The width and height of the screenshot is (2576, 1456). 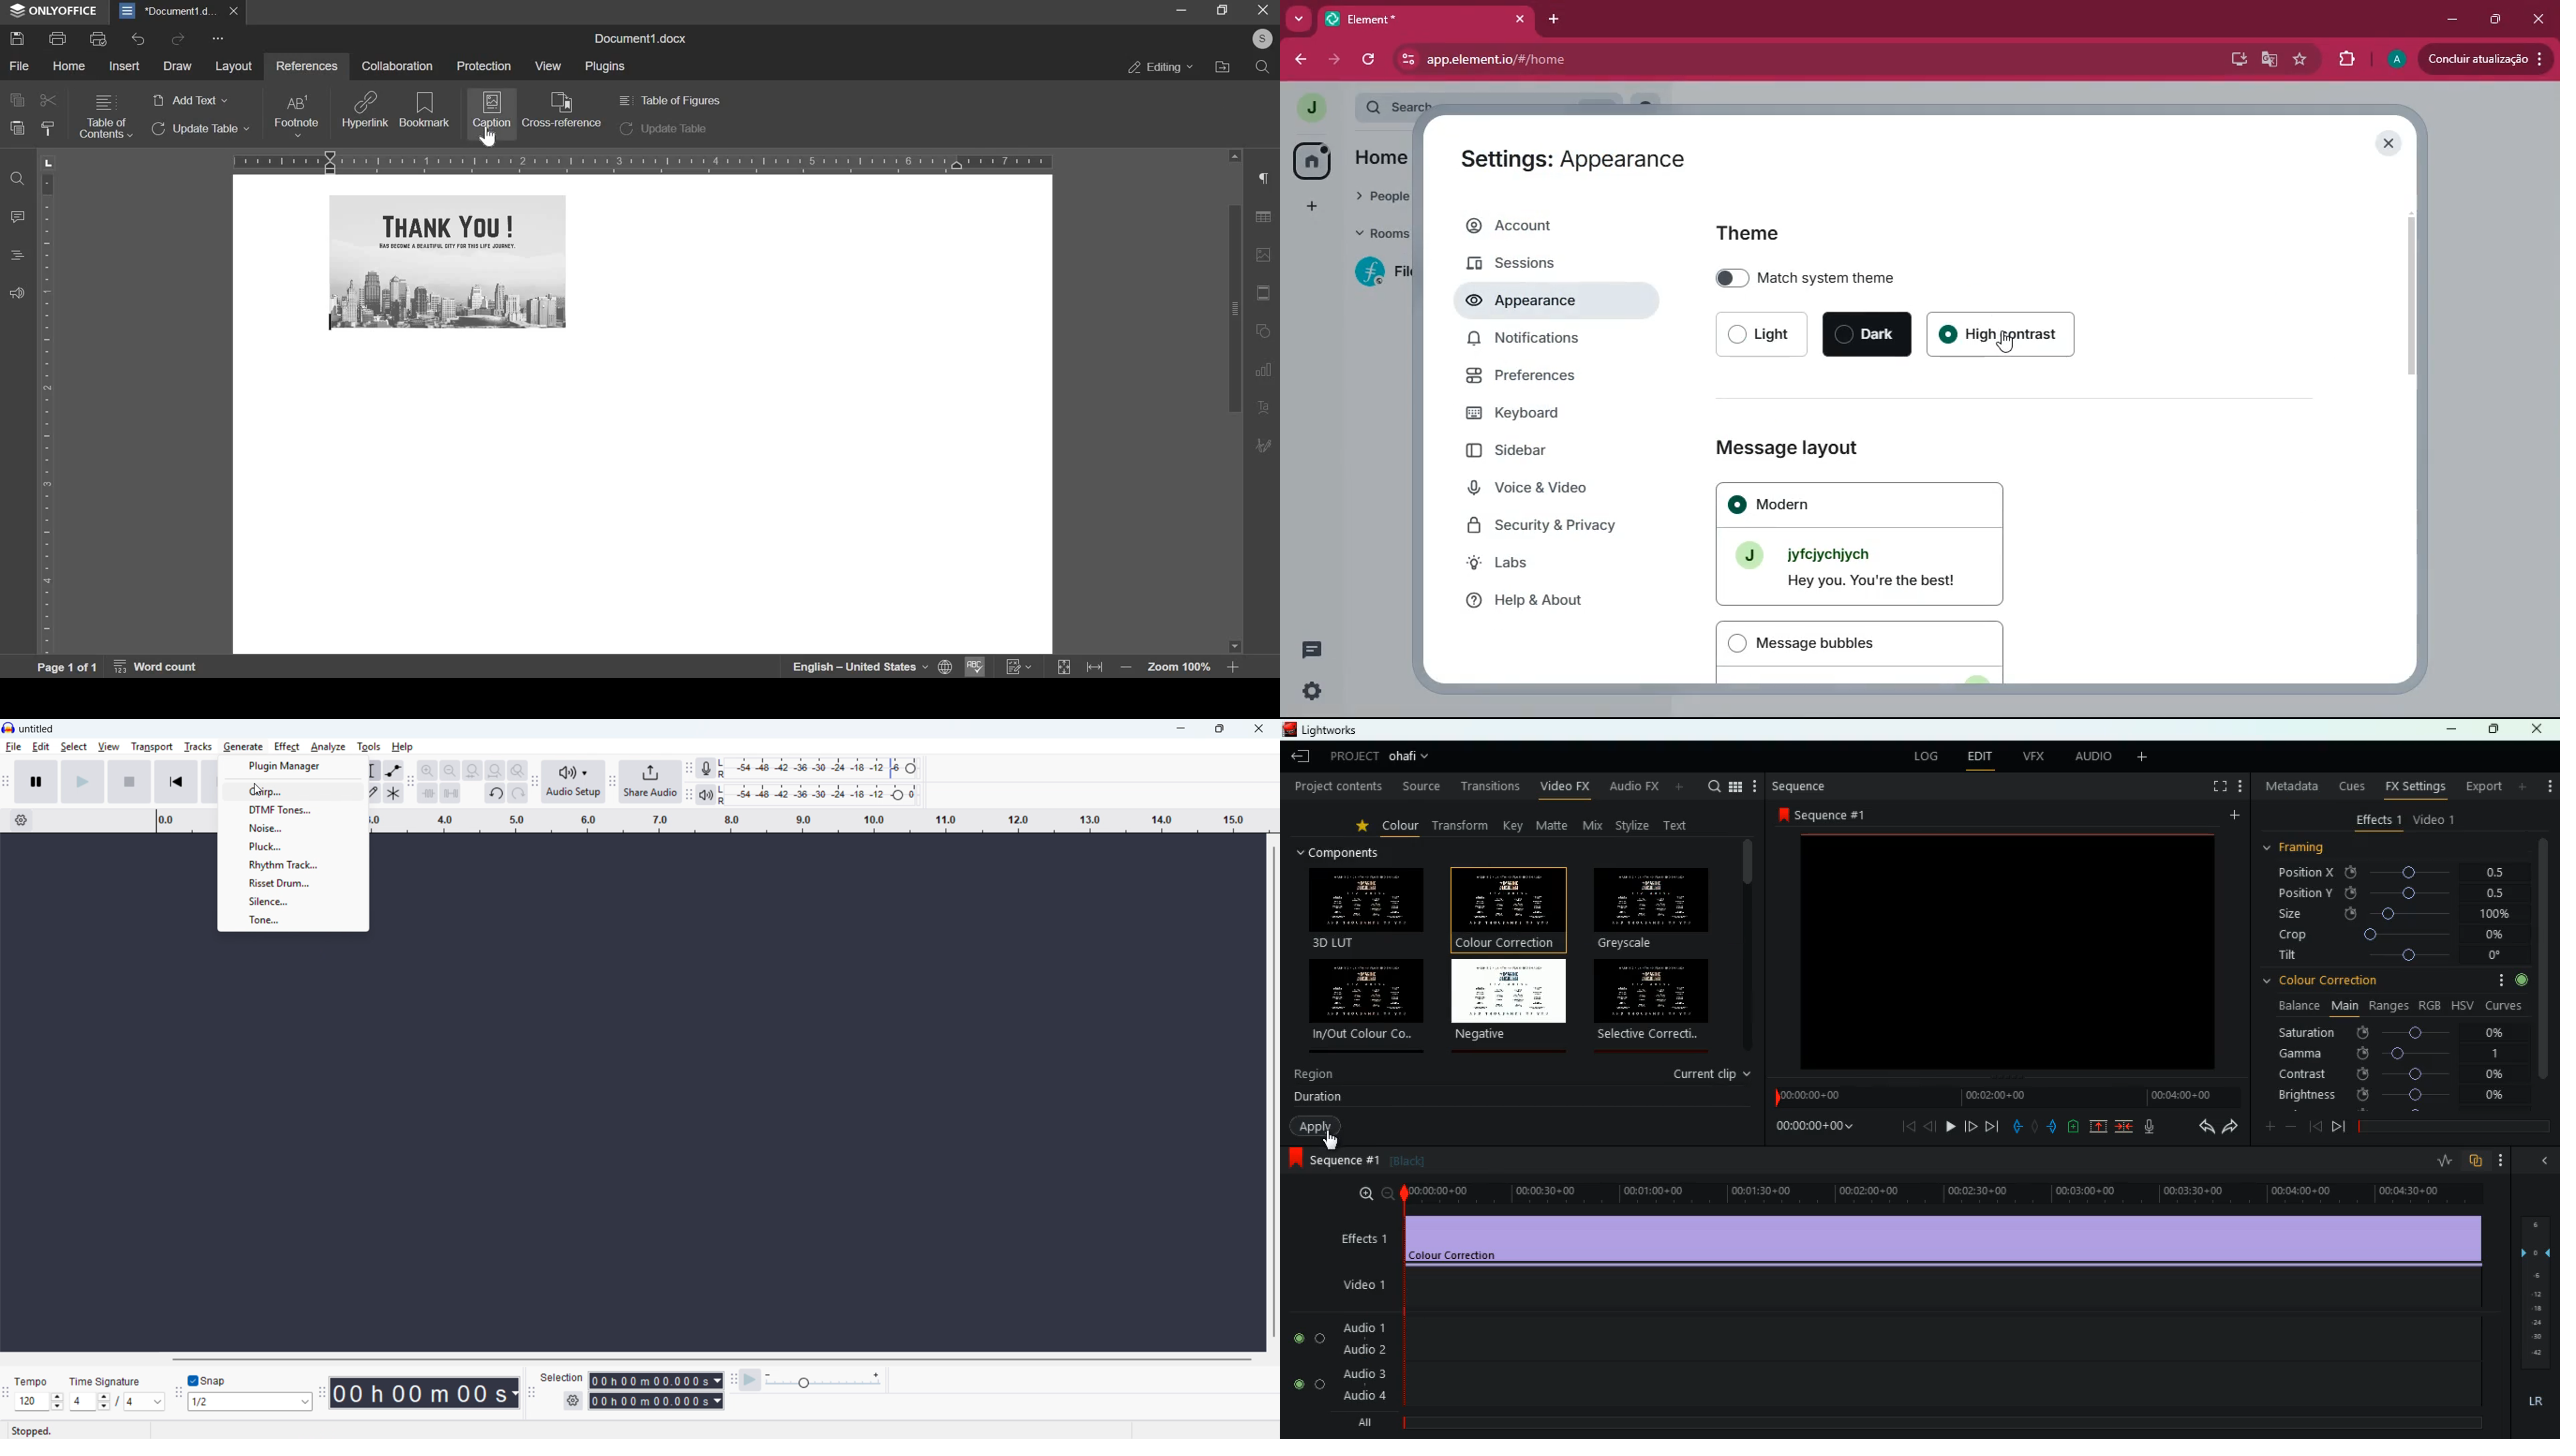 I want to click on Zoom in , so click(x=427, y=770).